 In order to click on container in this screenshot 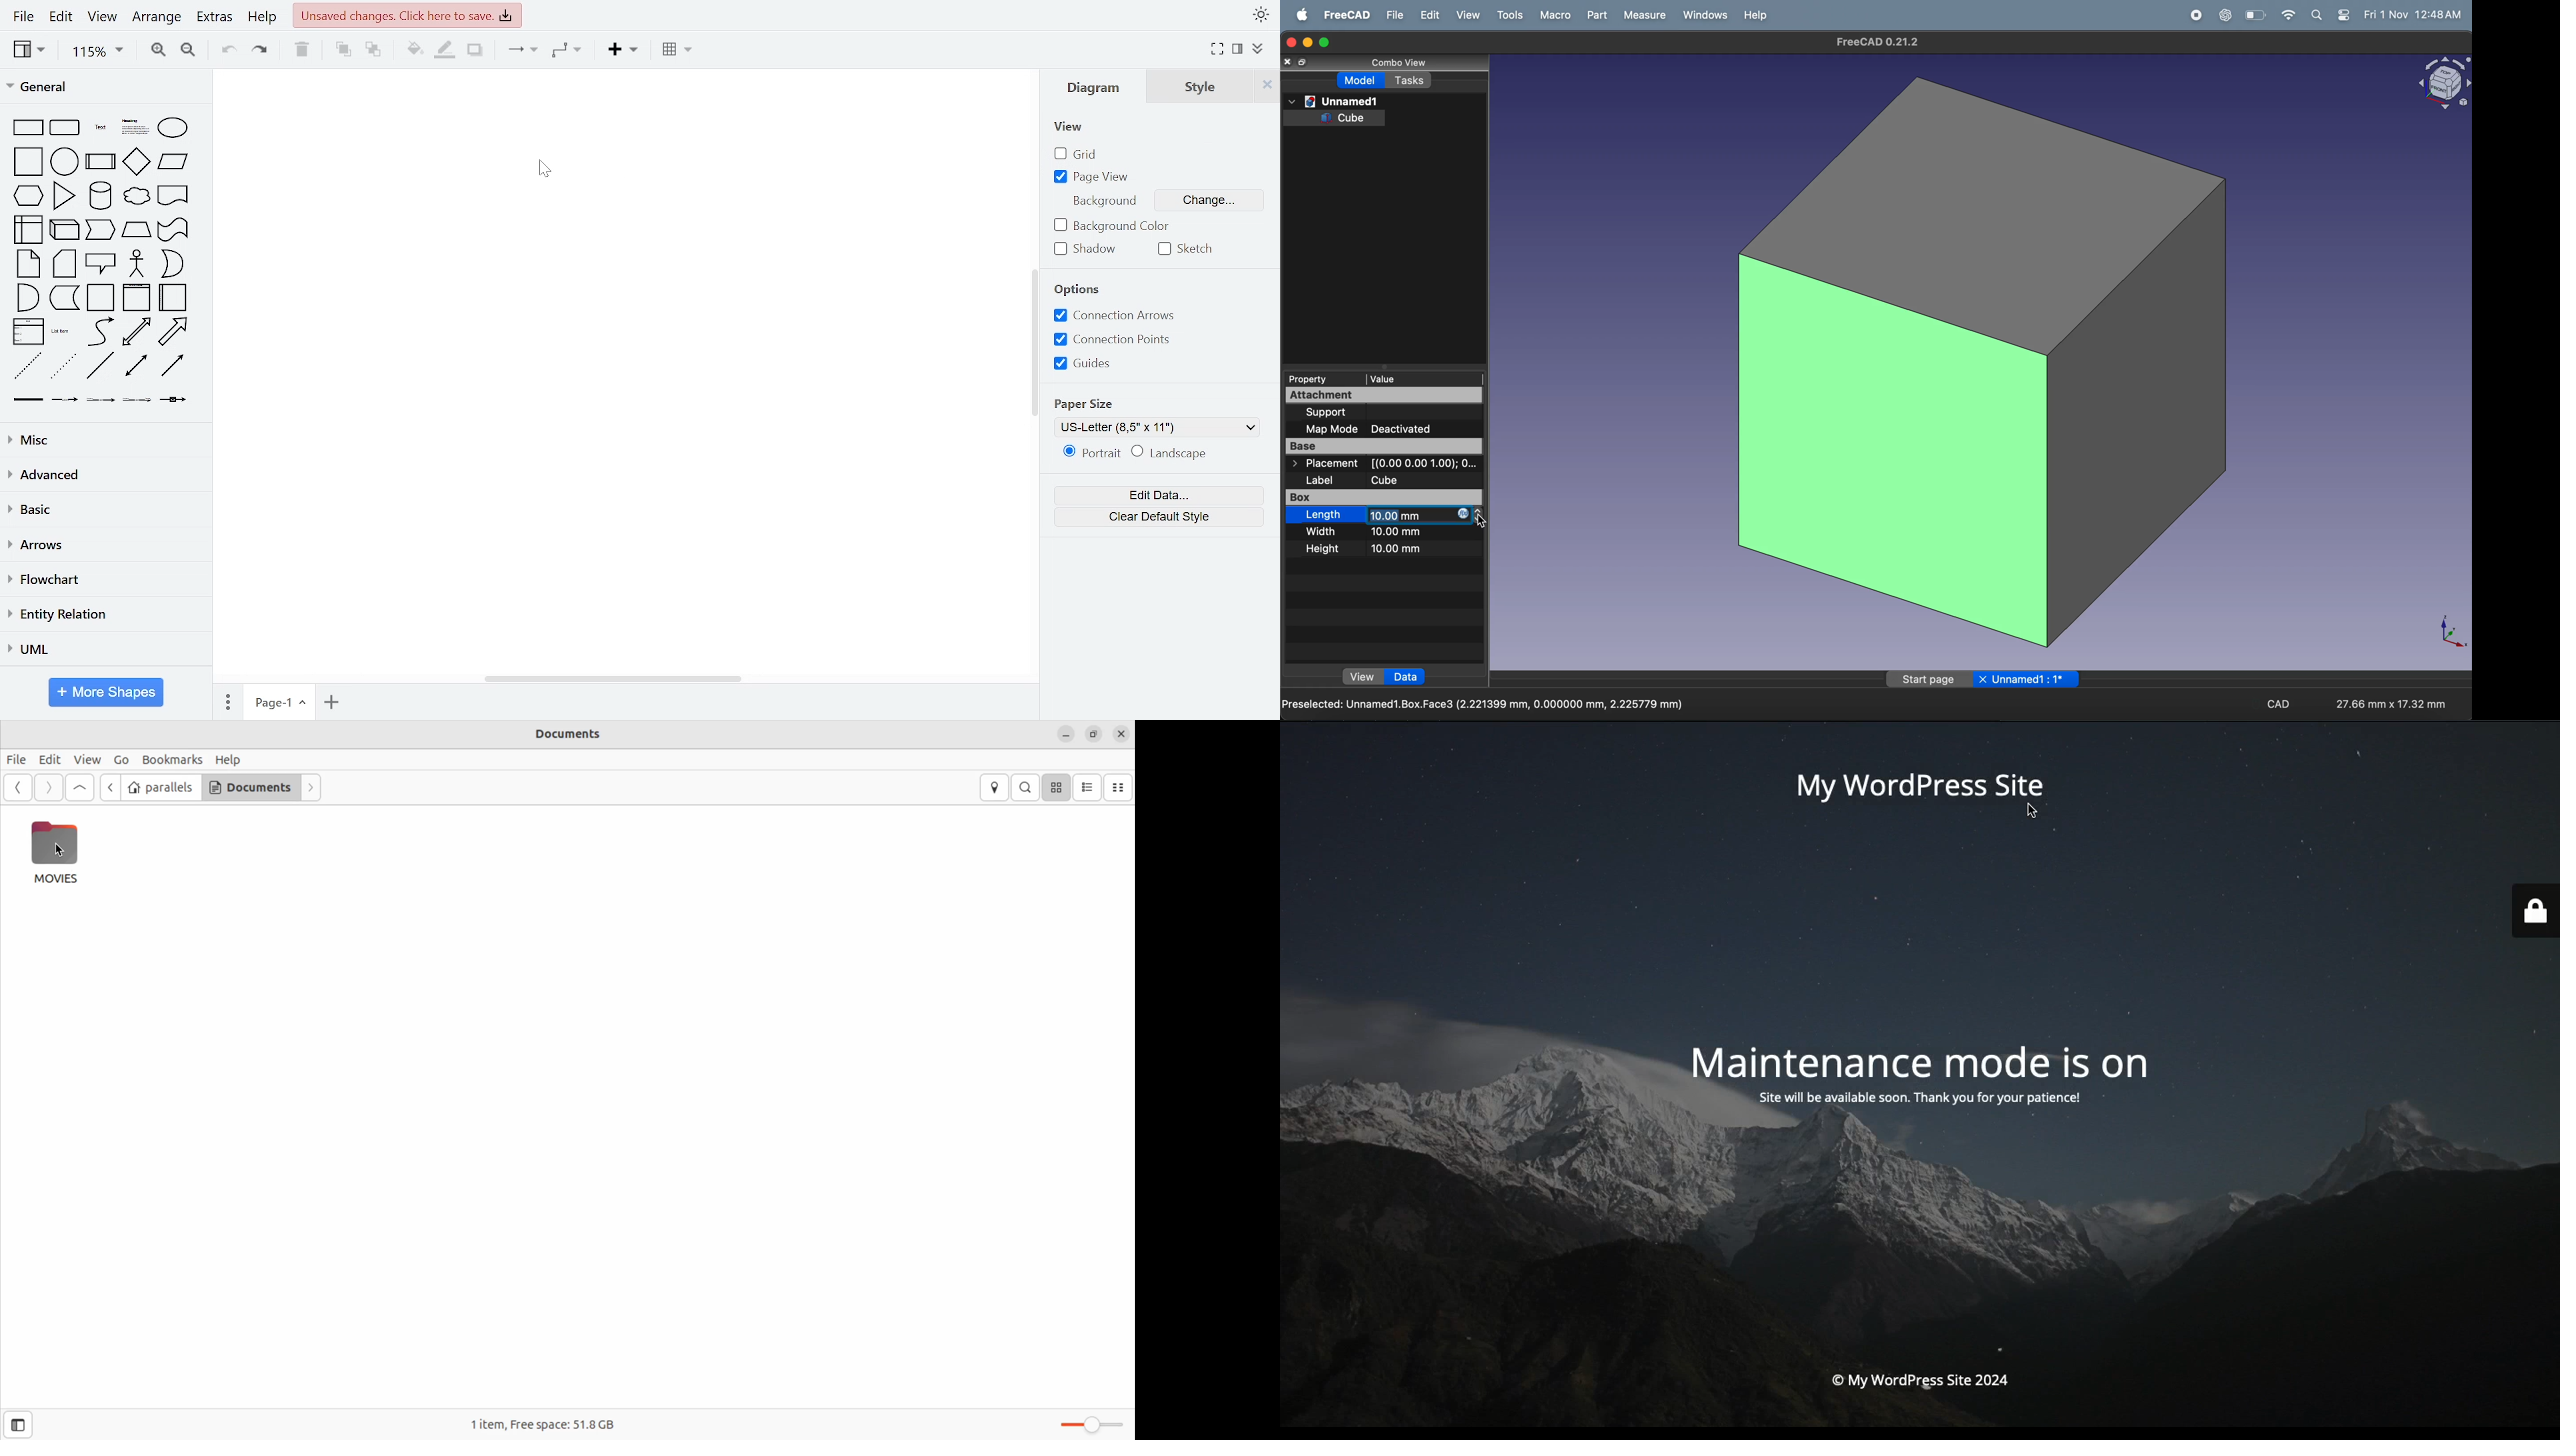, I will do `click(100, 298)`.